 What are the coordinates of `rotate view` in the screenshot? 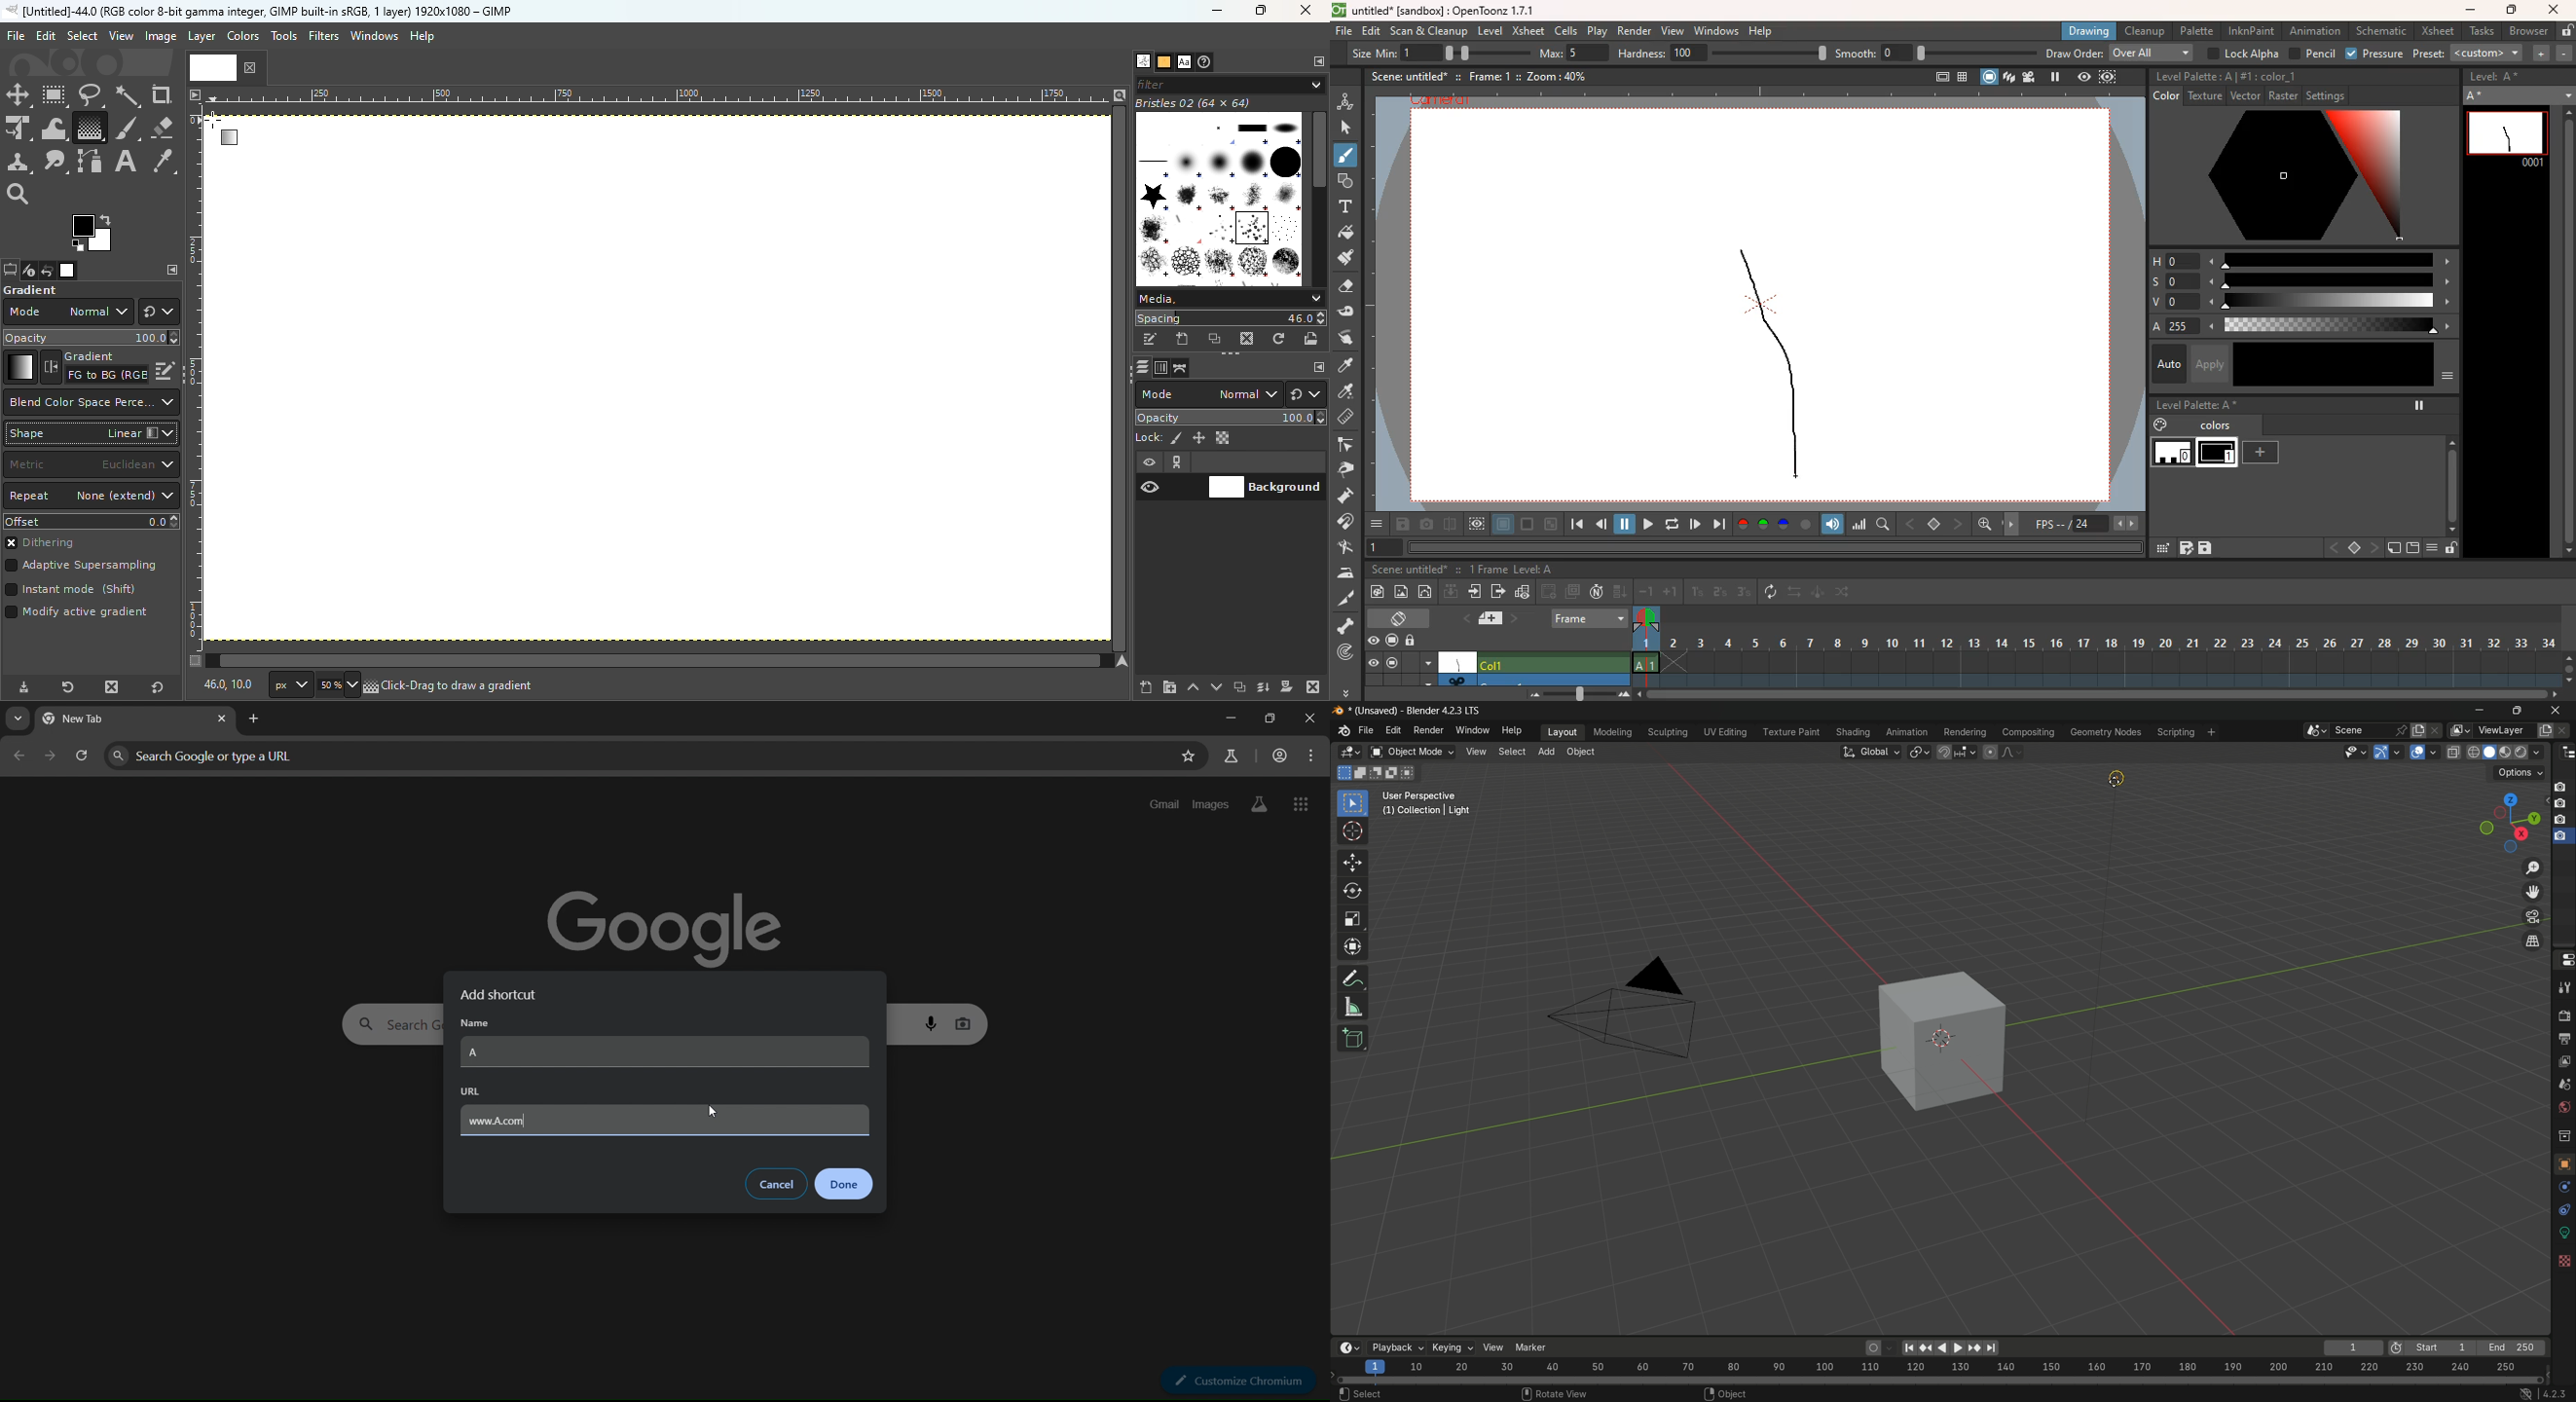 It's located at (1558, 1392).